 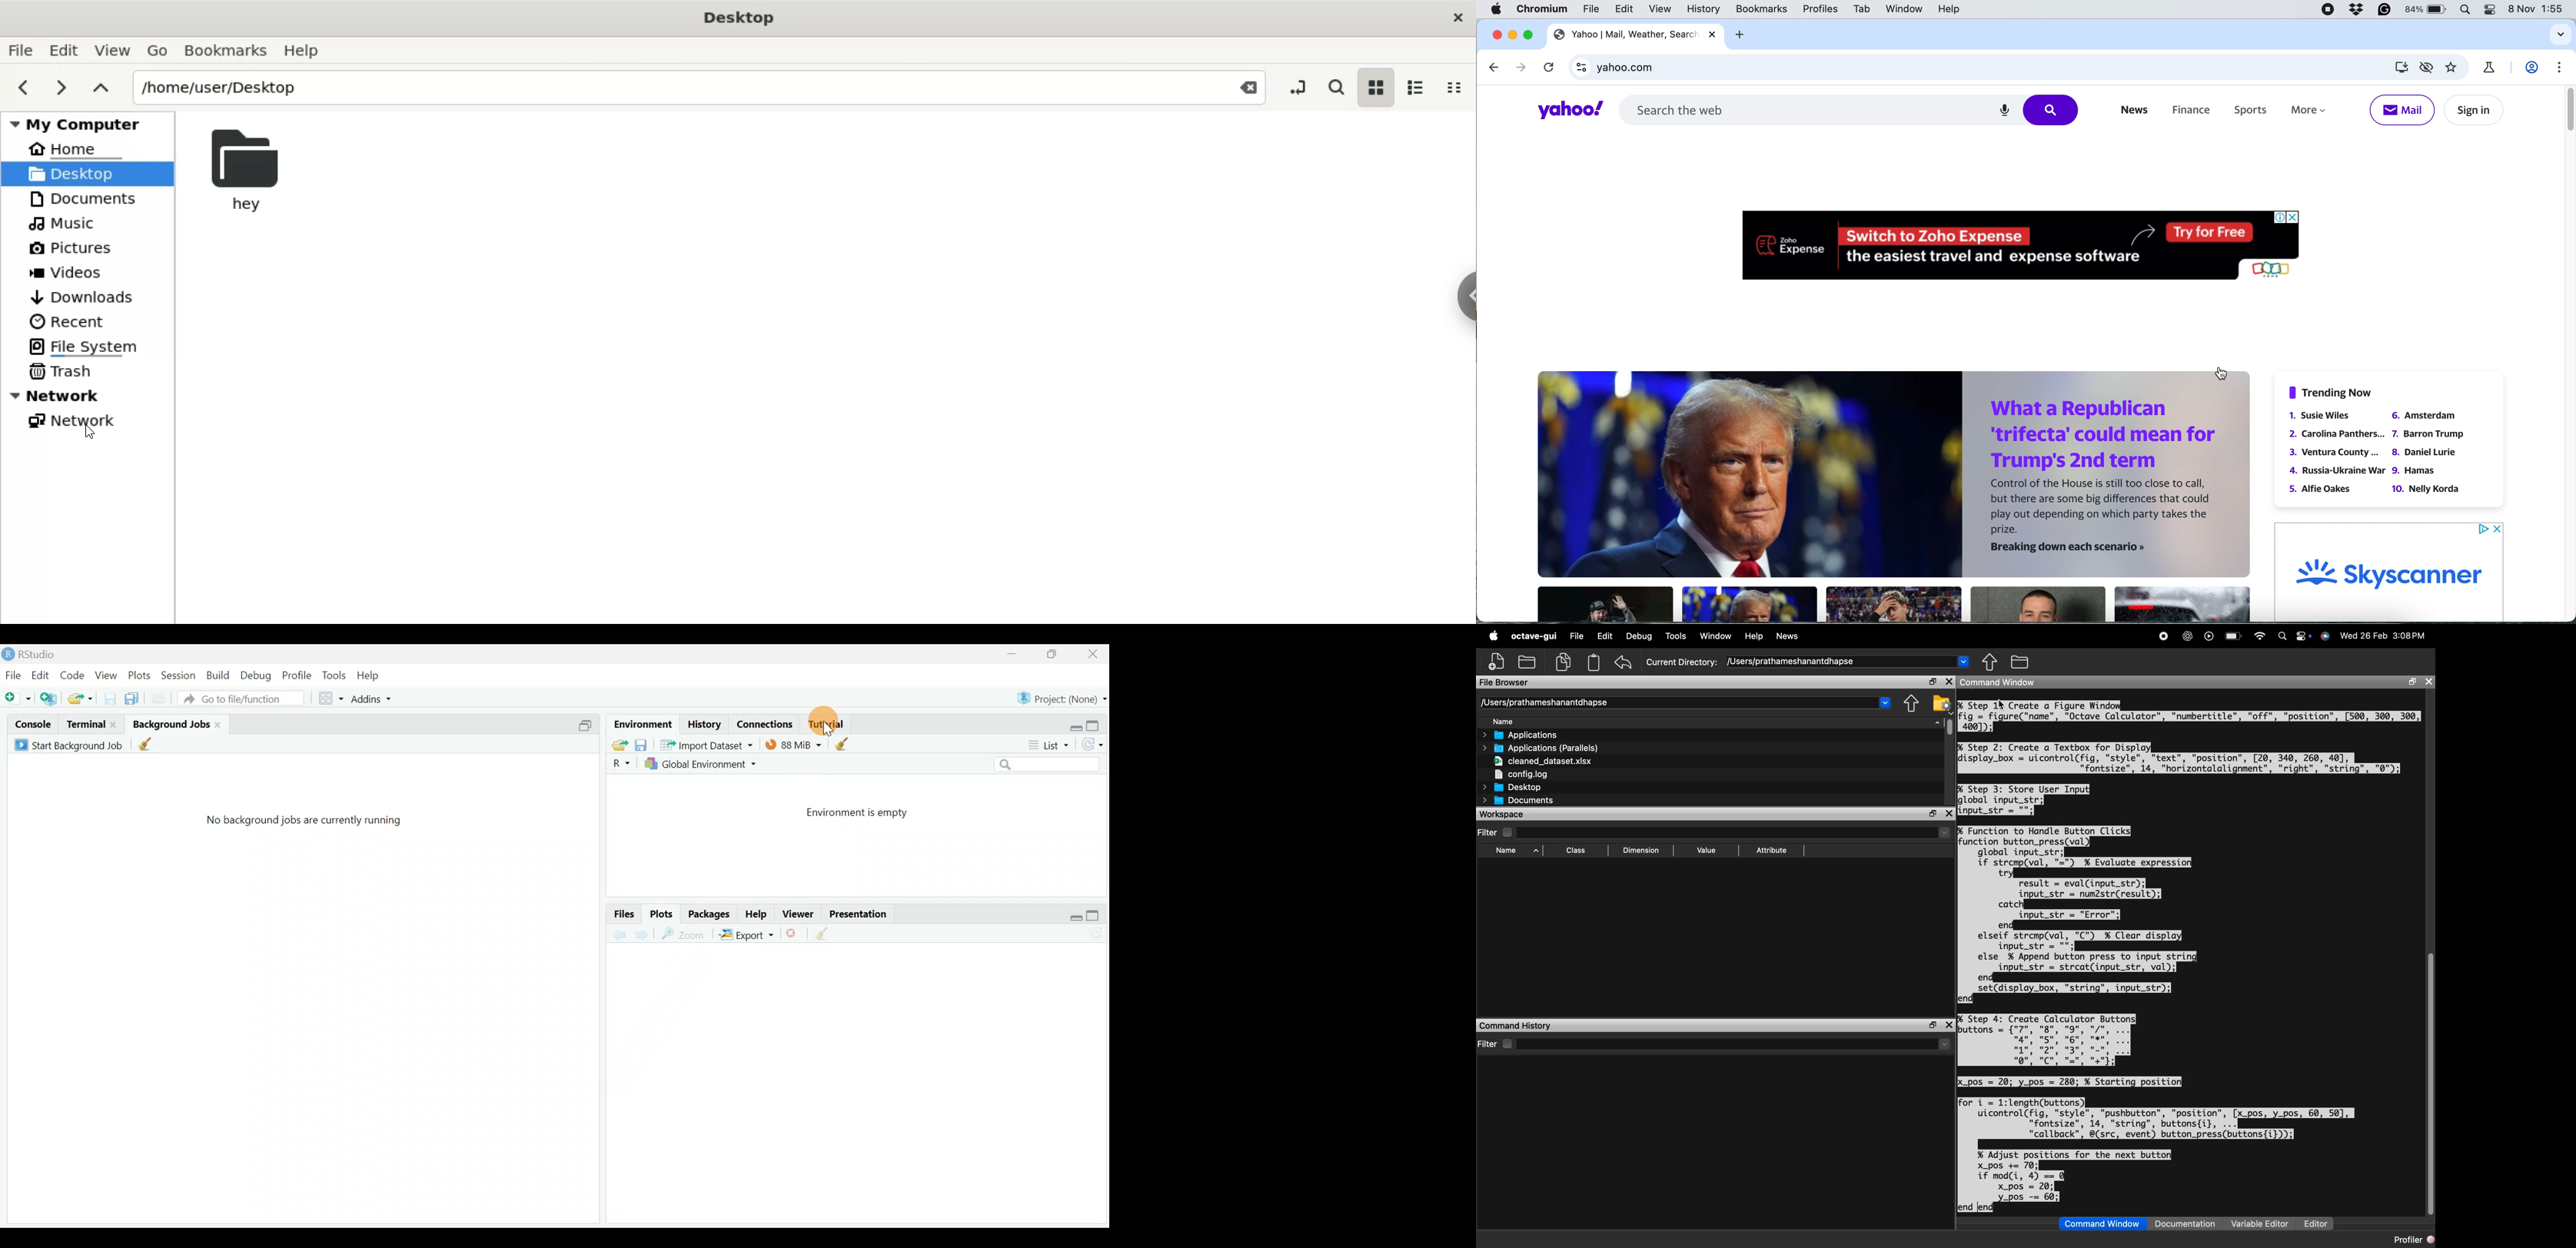 What do you see at coordinates (1015, 654) in the screenshot?
I see `Minimize` at bounding box center [1015, 654].